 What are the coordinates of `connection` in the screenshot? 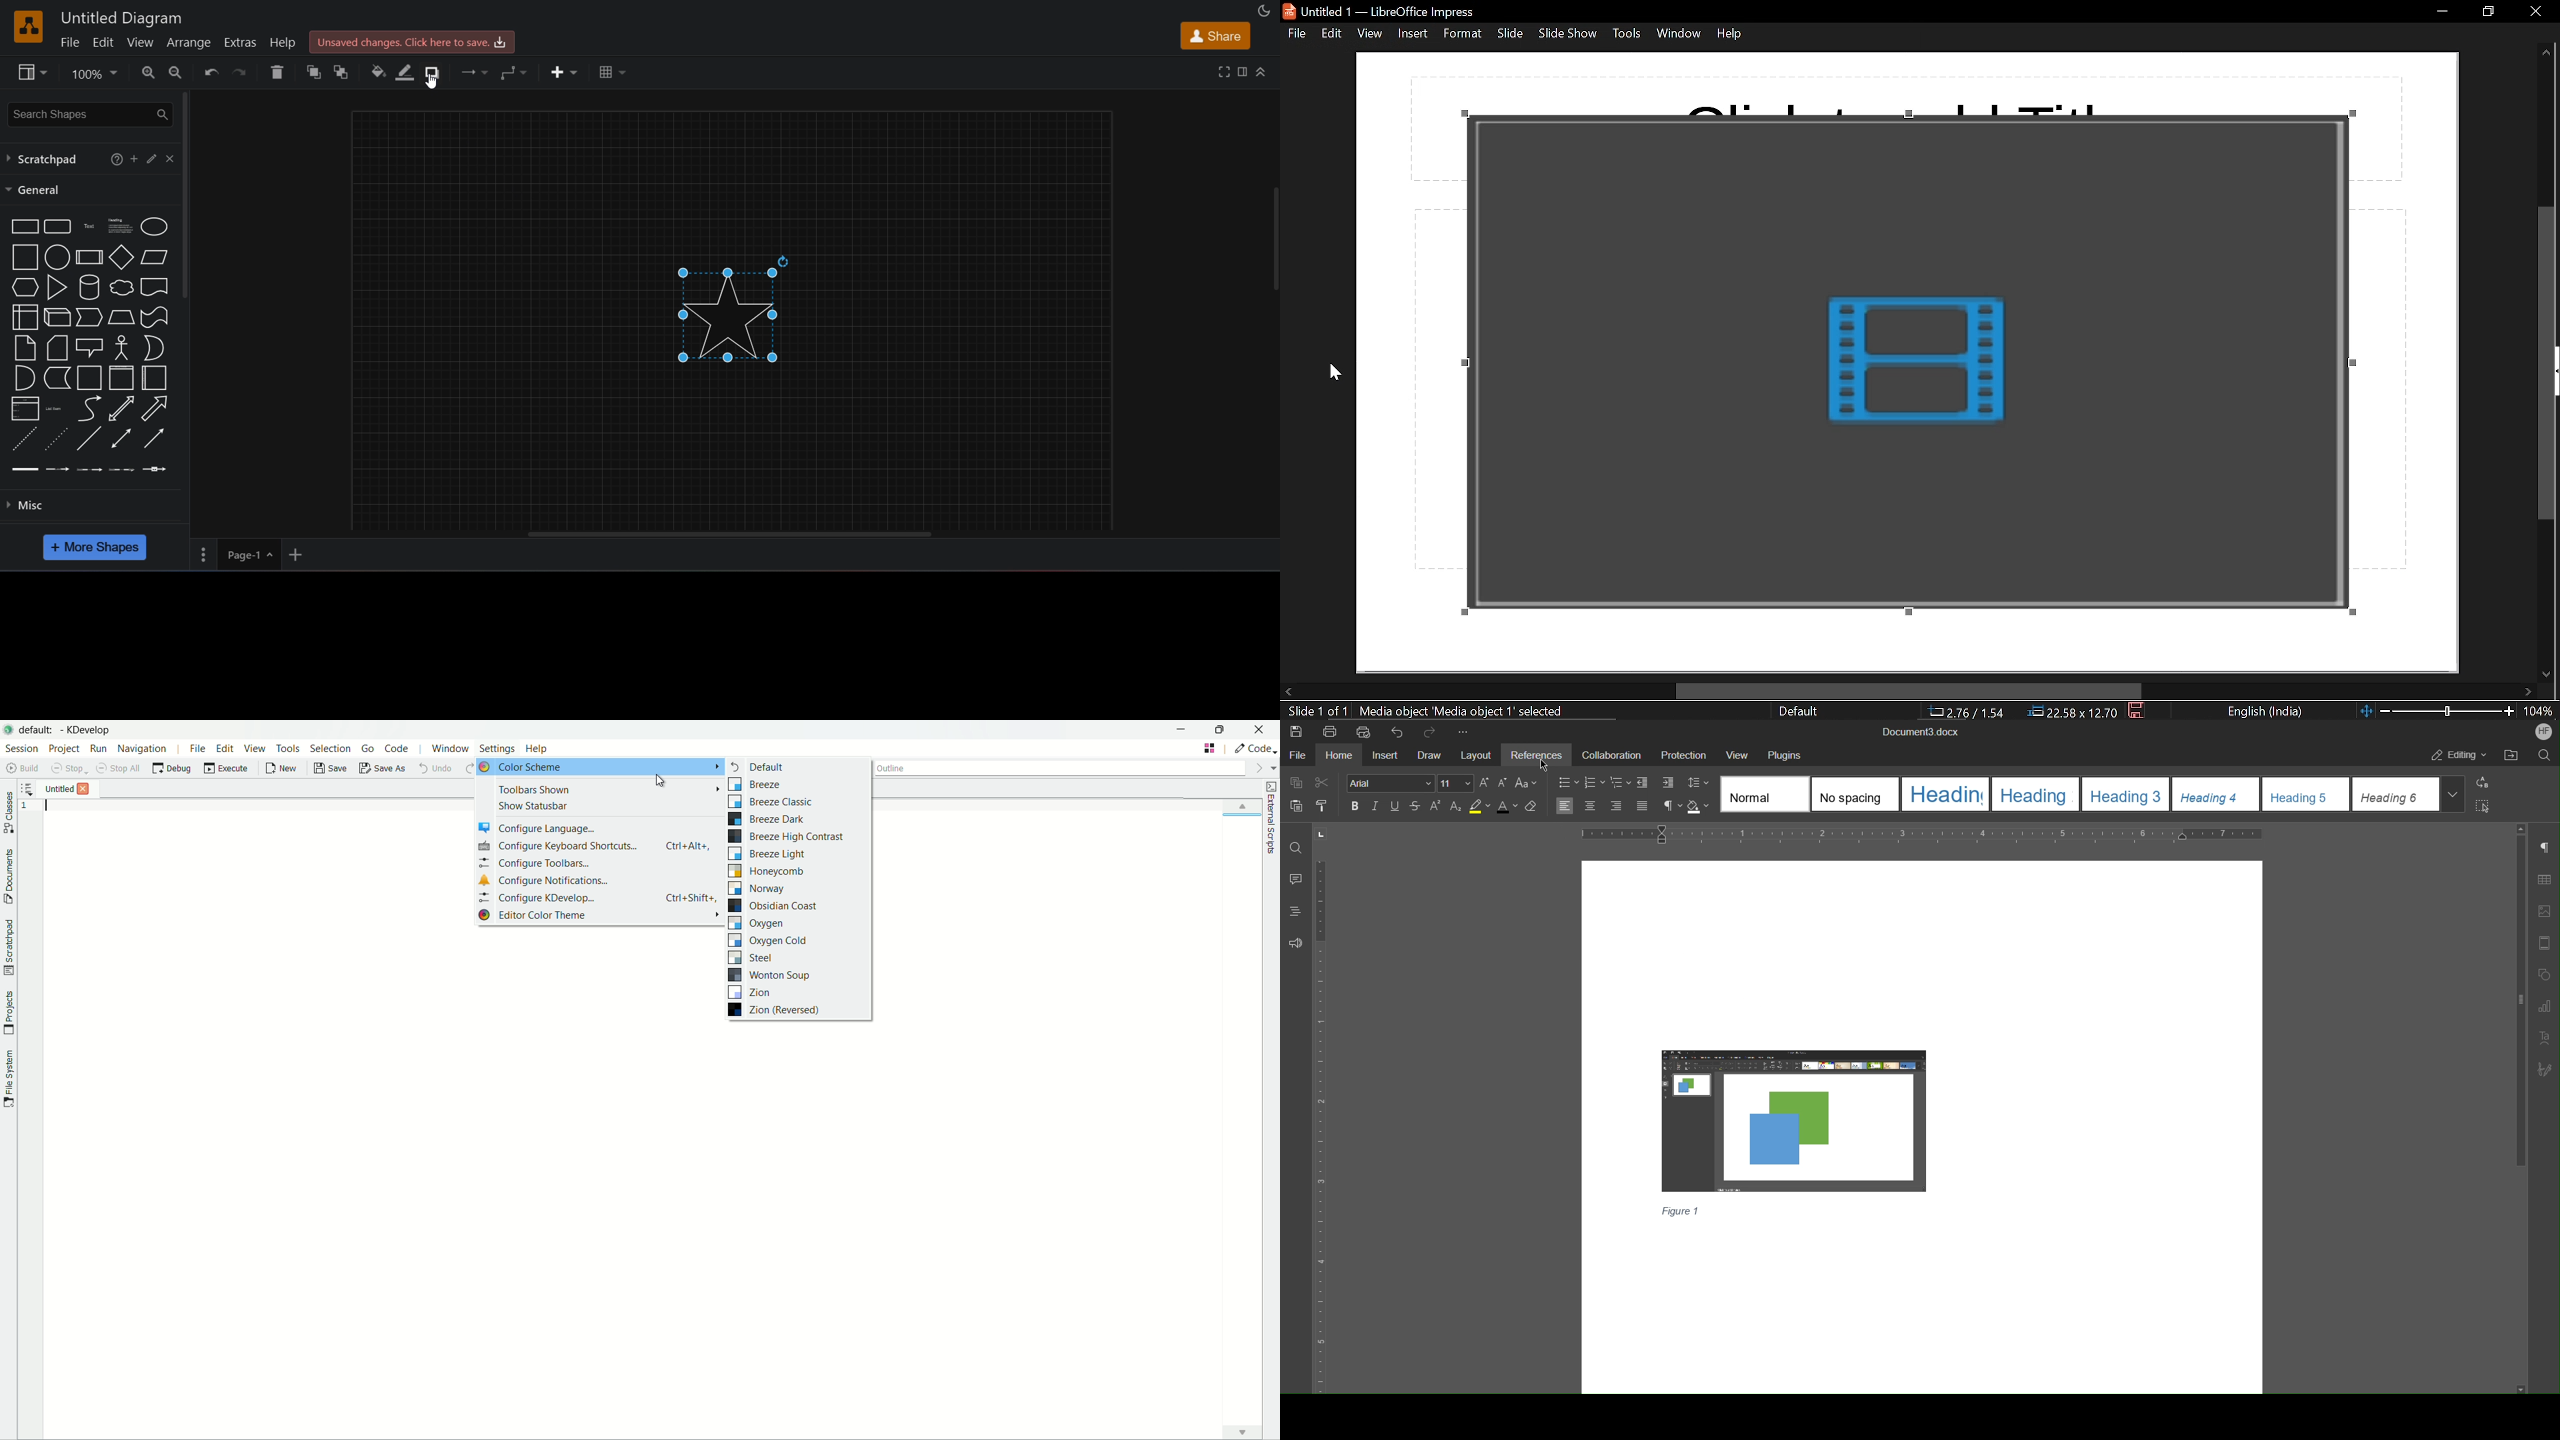 It's located at (474, 69).